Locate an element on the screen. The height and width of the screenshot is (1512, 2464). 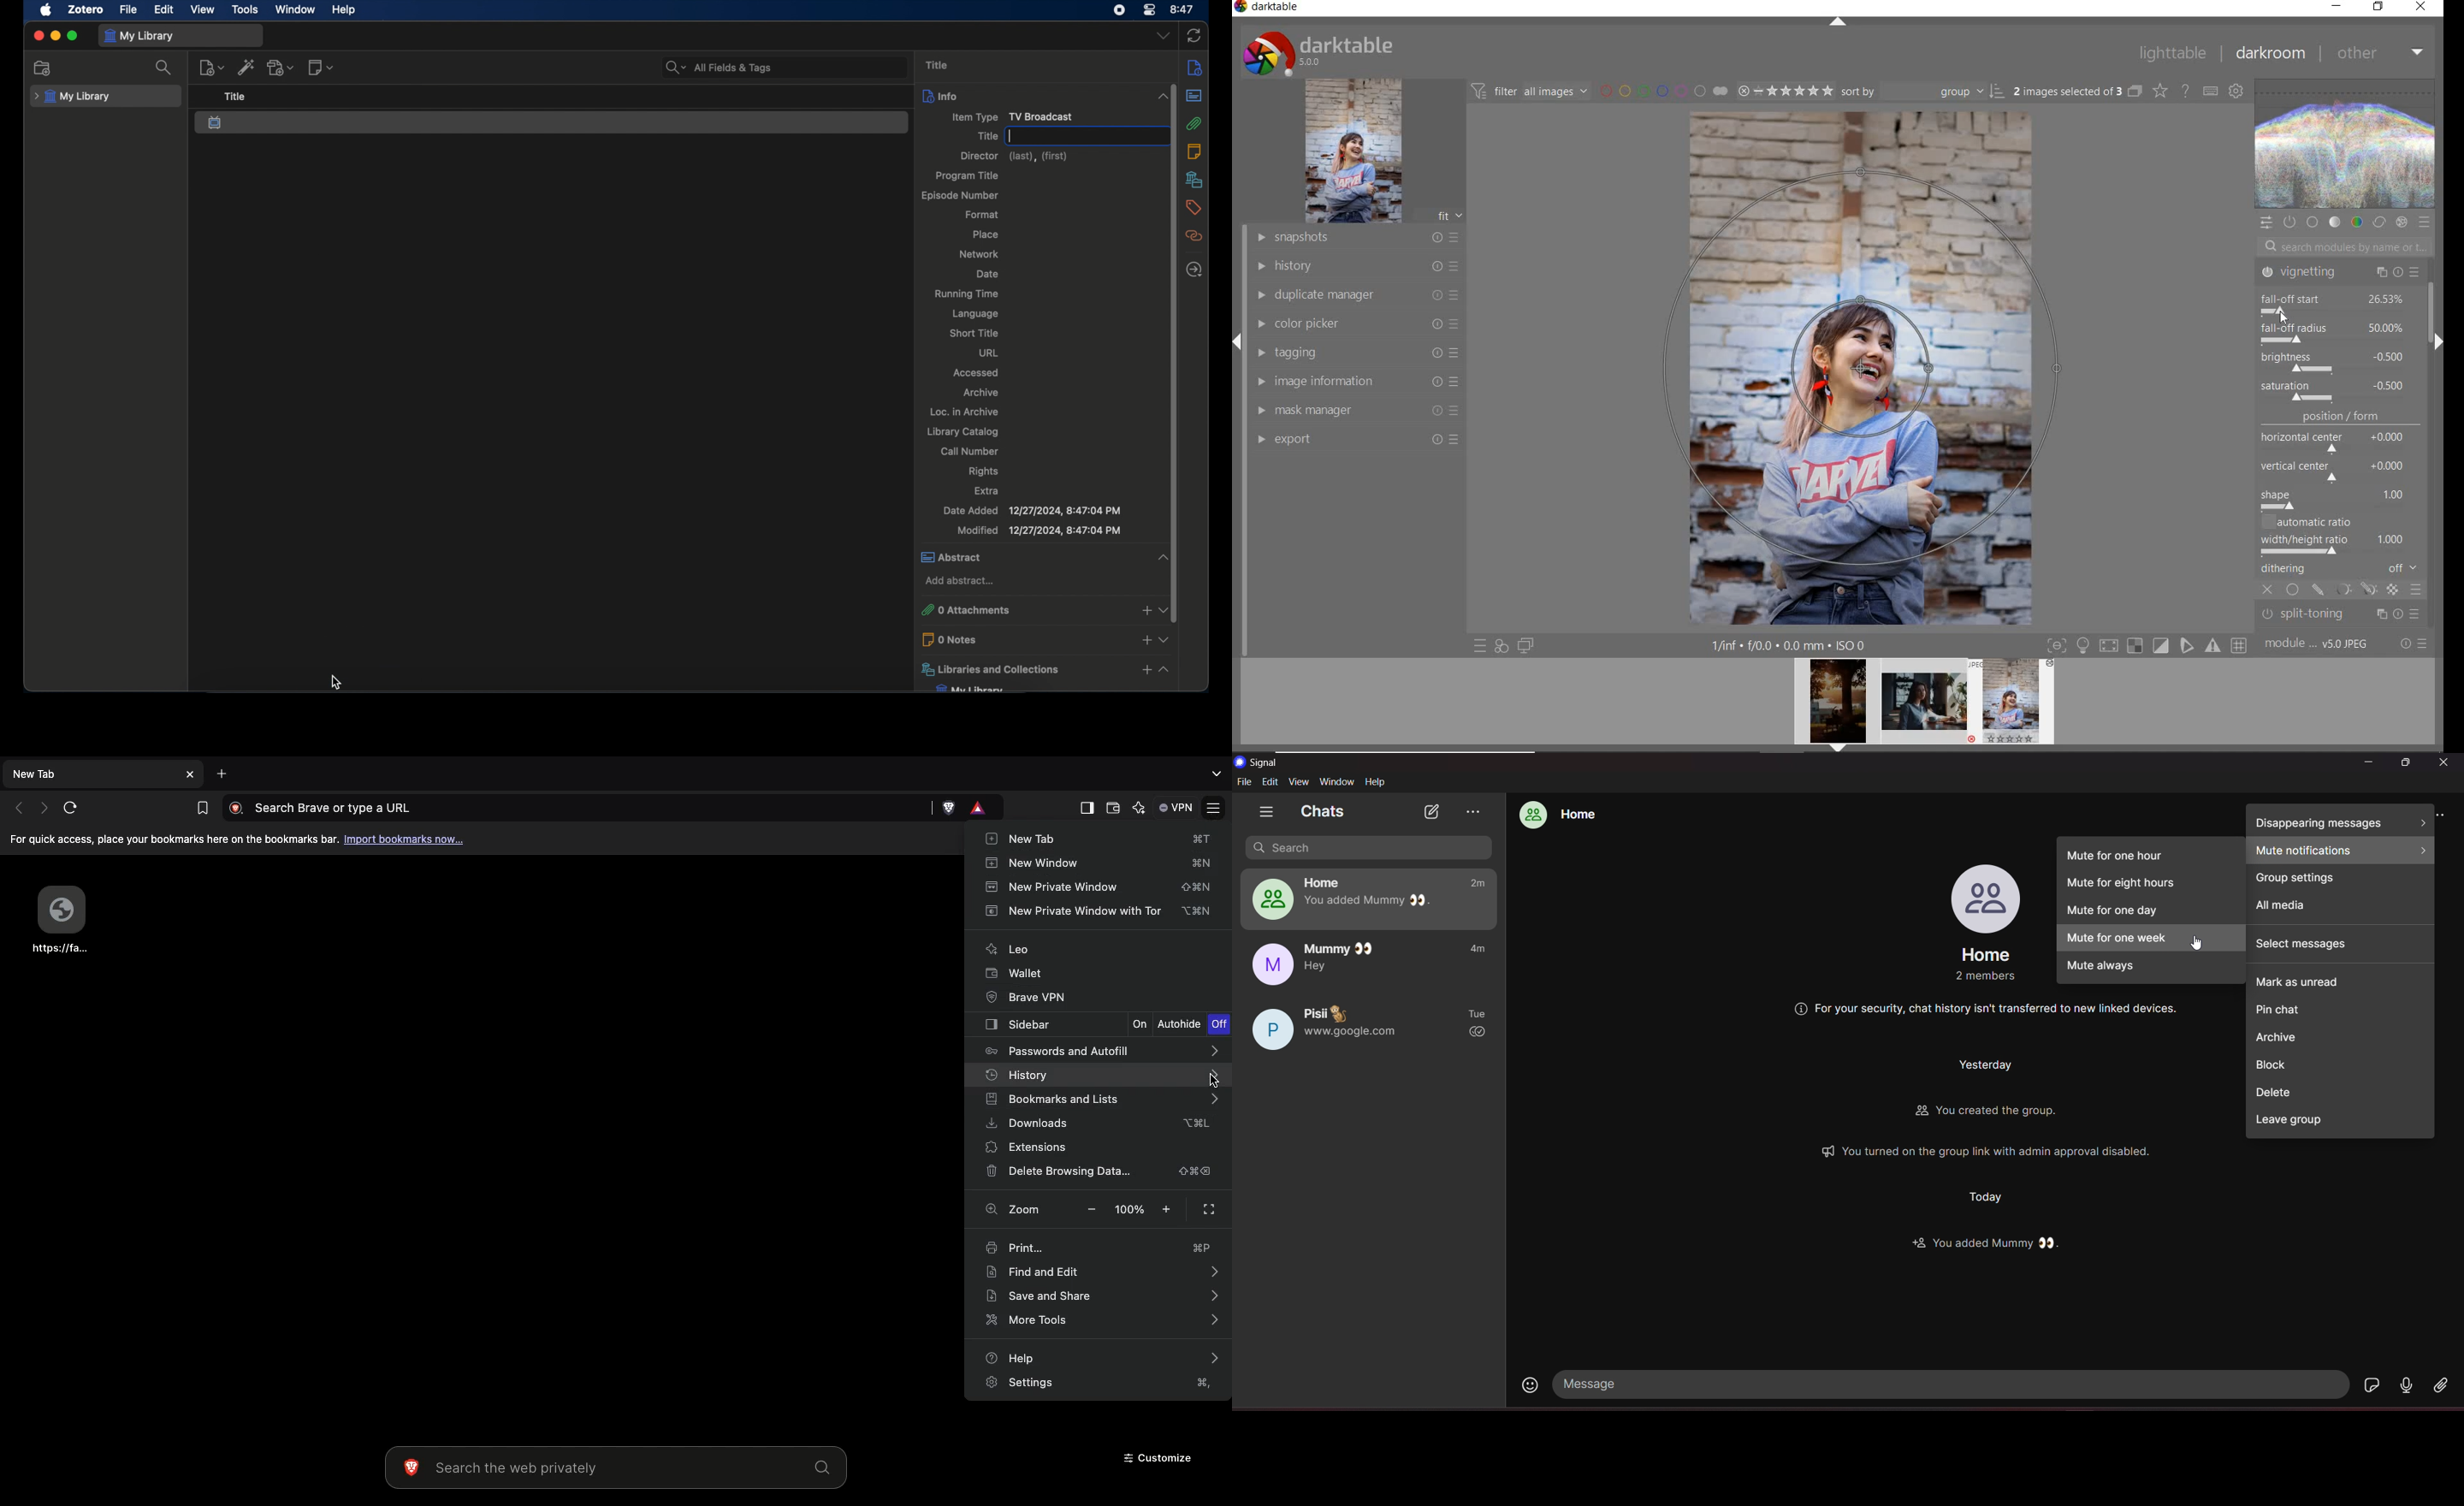
edit is located at coordinates (1270, 781).